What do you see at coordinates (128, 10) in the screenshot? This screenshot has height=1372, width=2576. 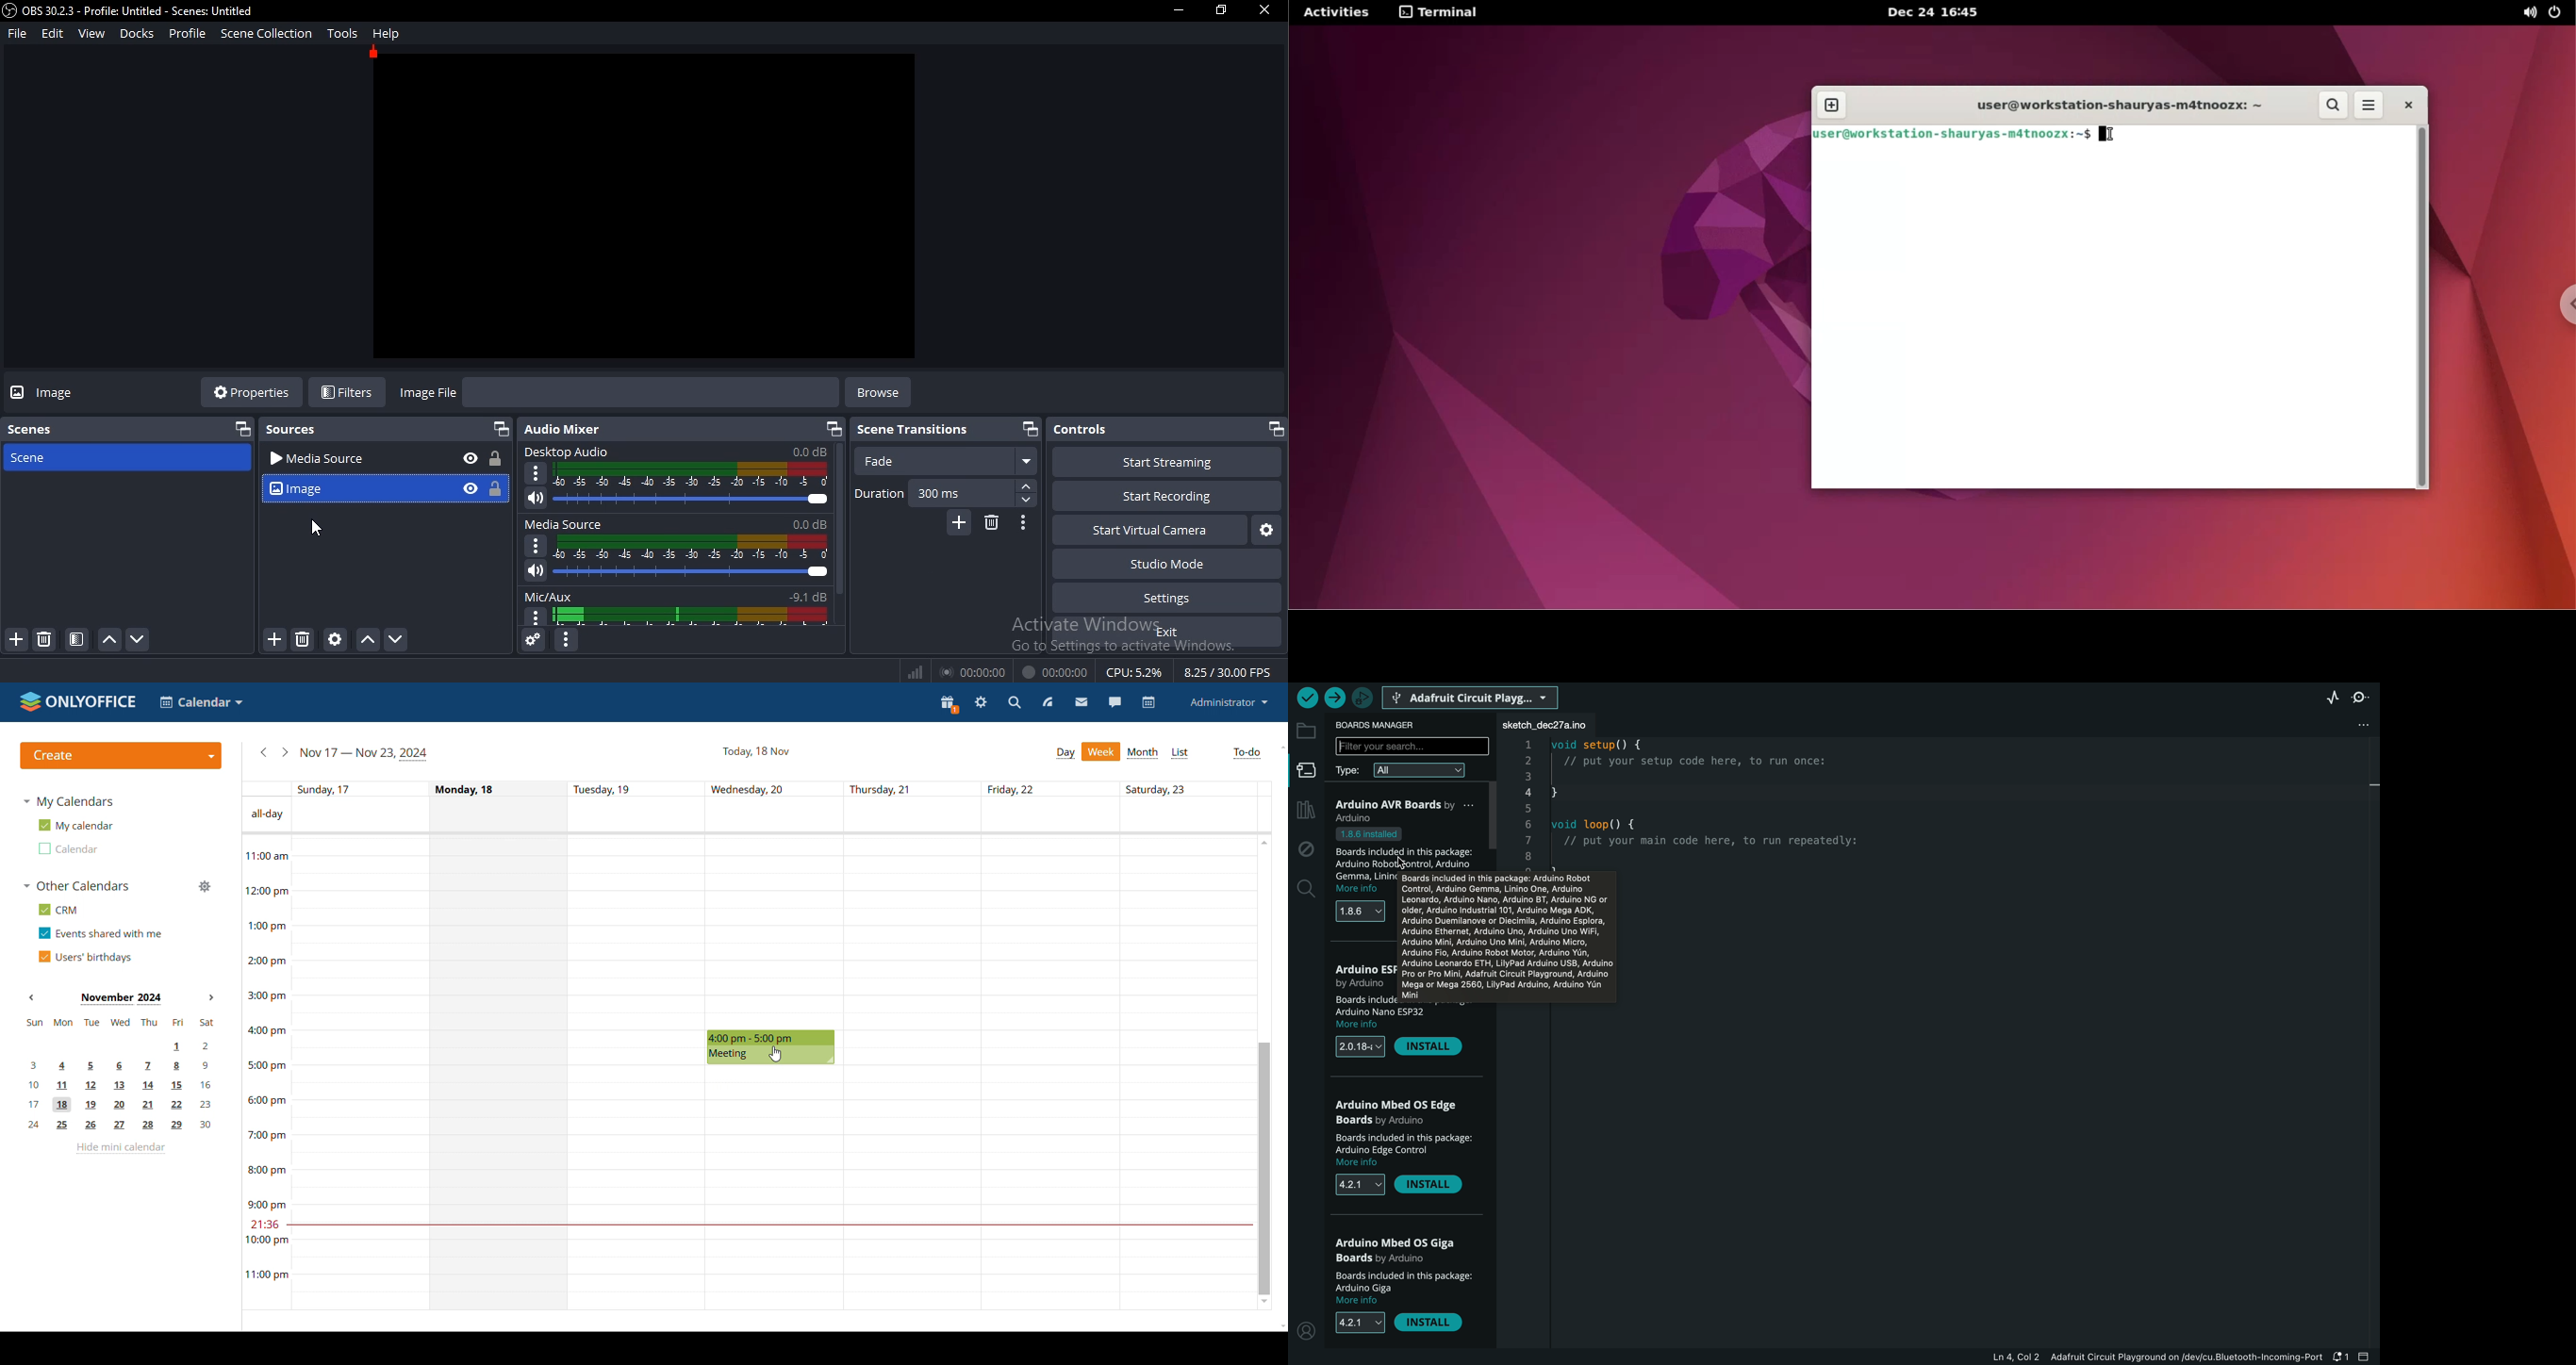 I see `OBS 30.2.3 - Profile: Untitled - Scenes: Untitled` at bounding box center [128, 10].